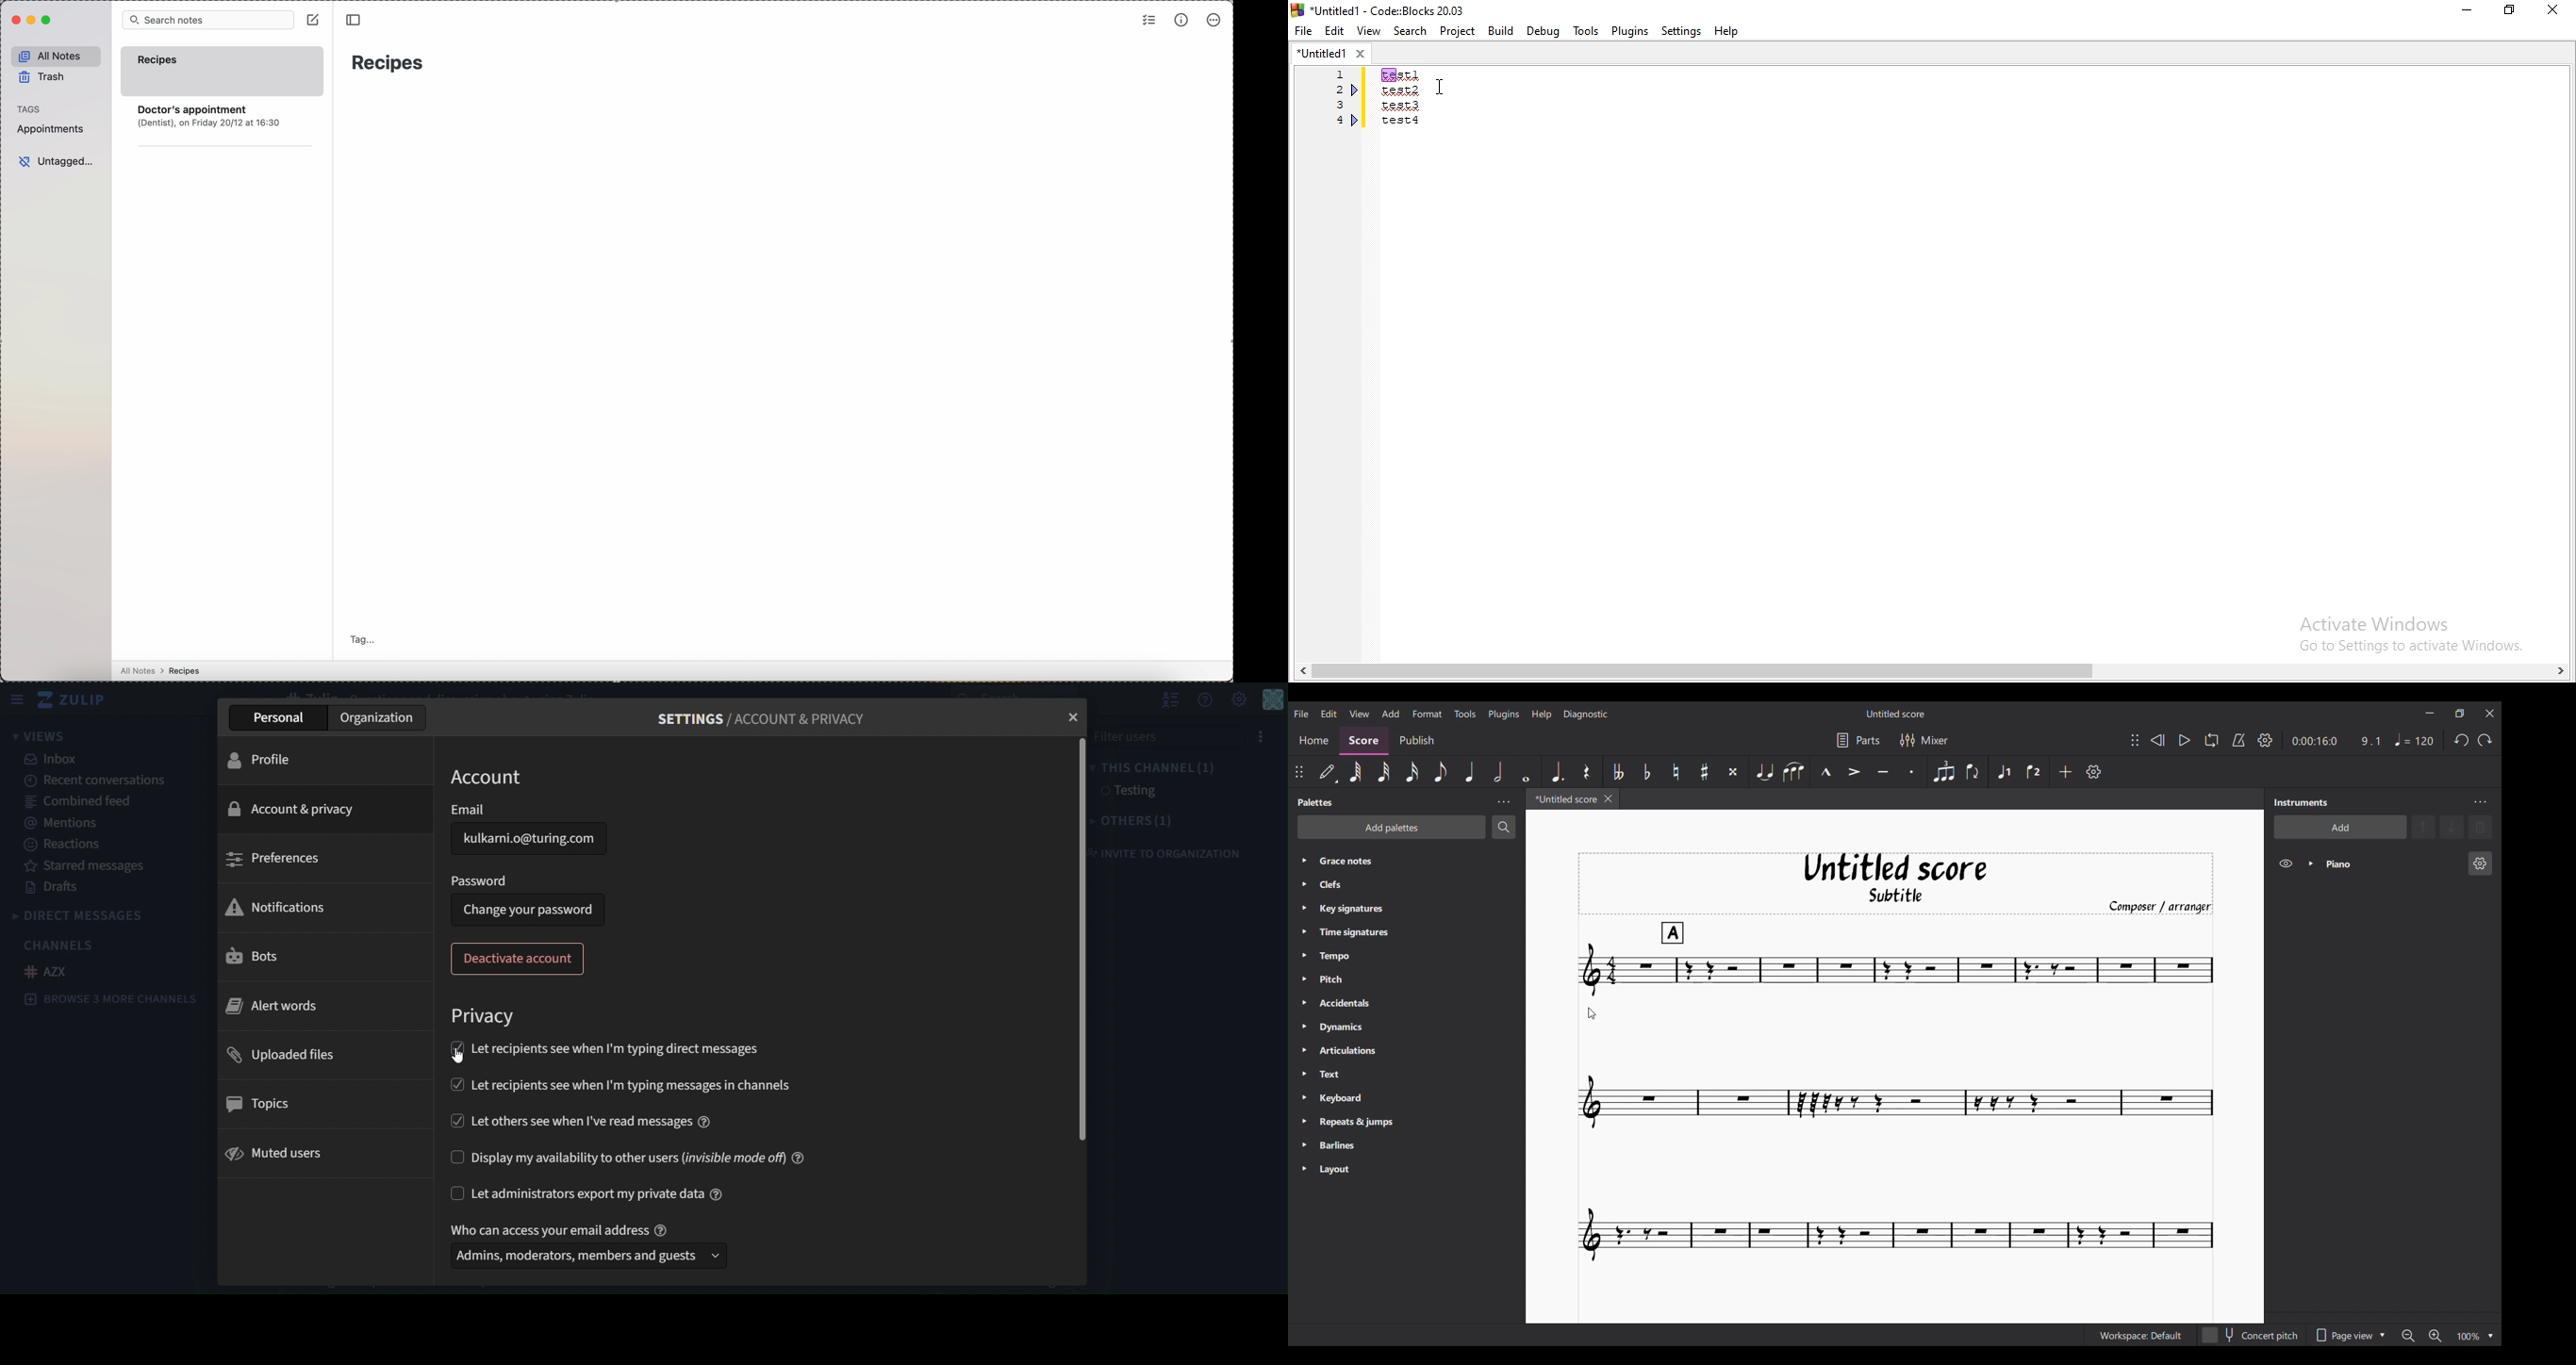  I want to click on tags, so click(28, 108).